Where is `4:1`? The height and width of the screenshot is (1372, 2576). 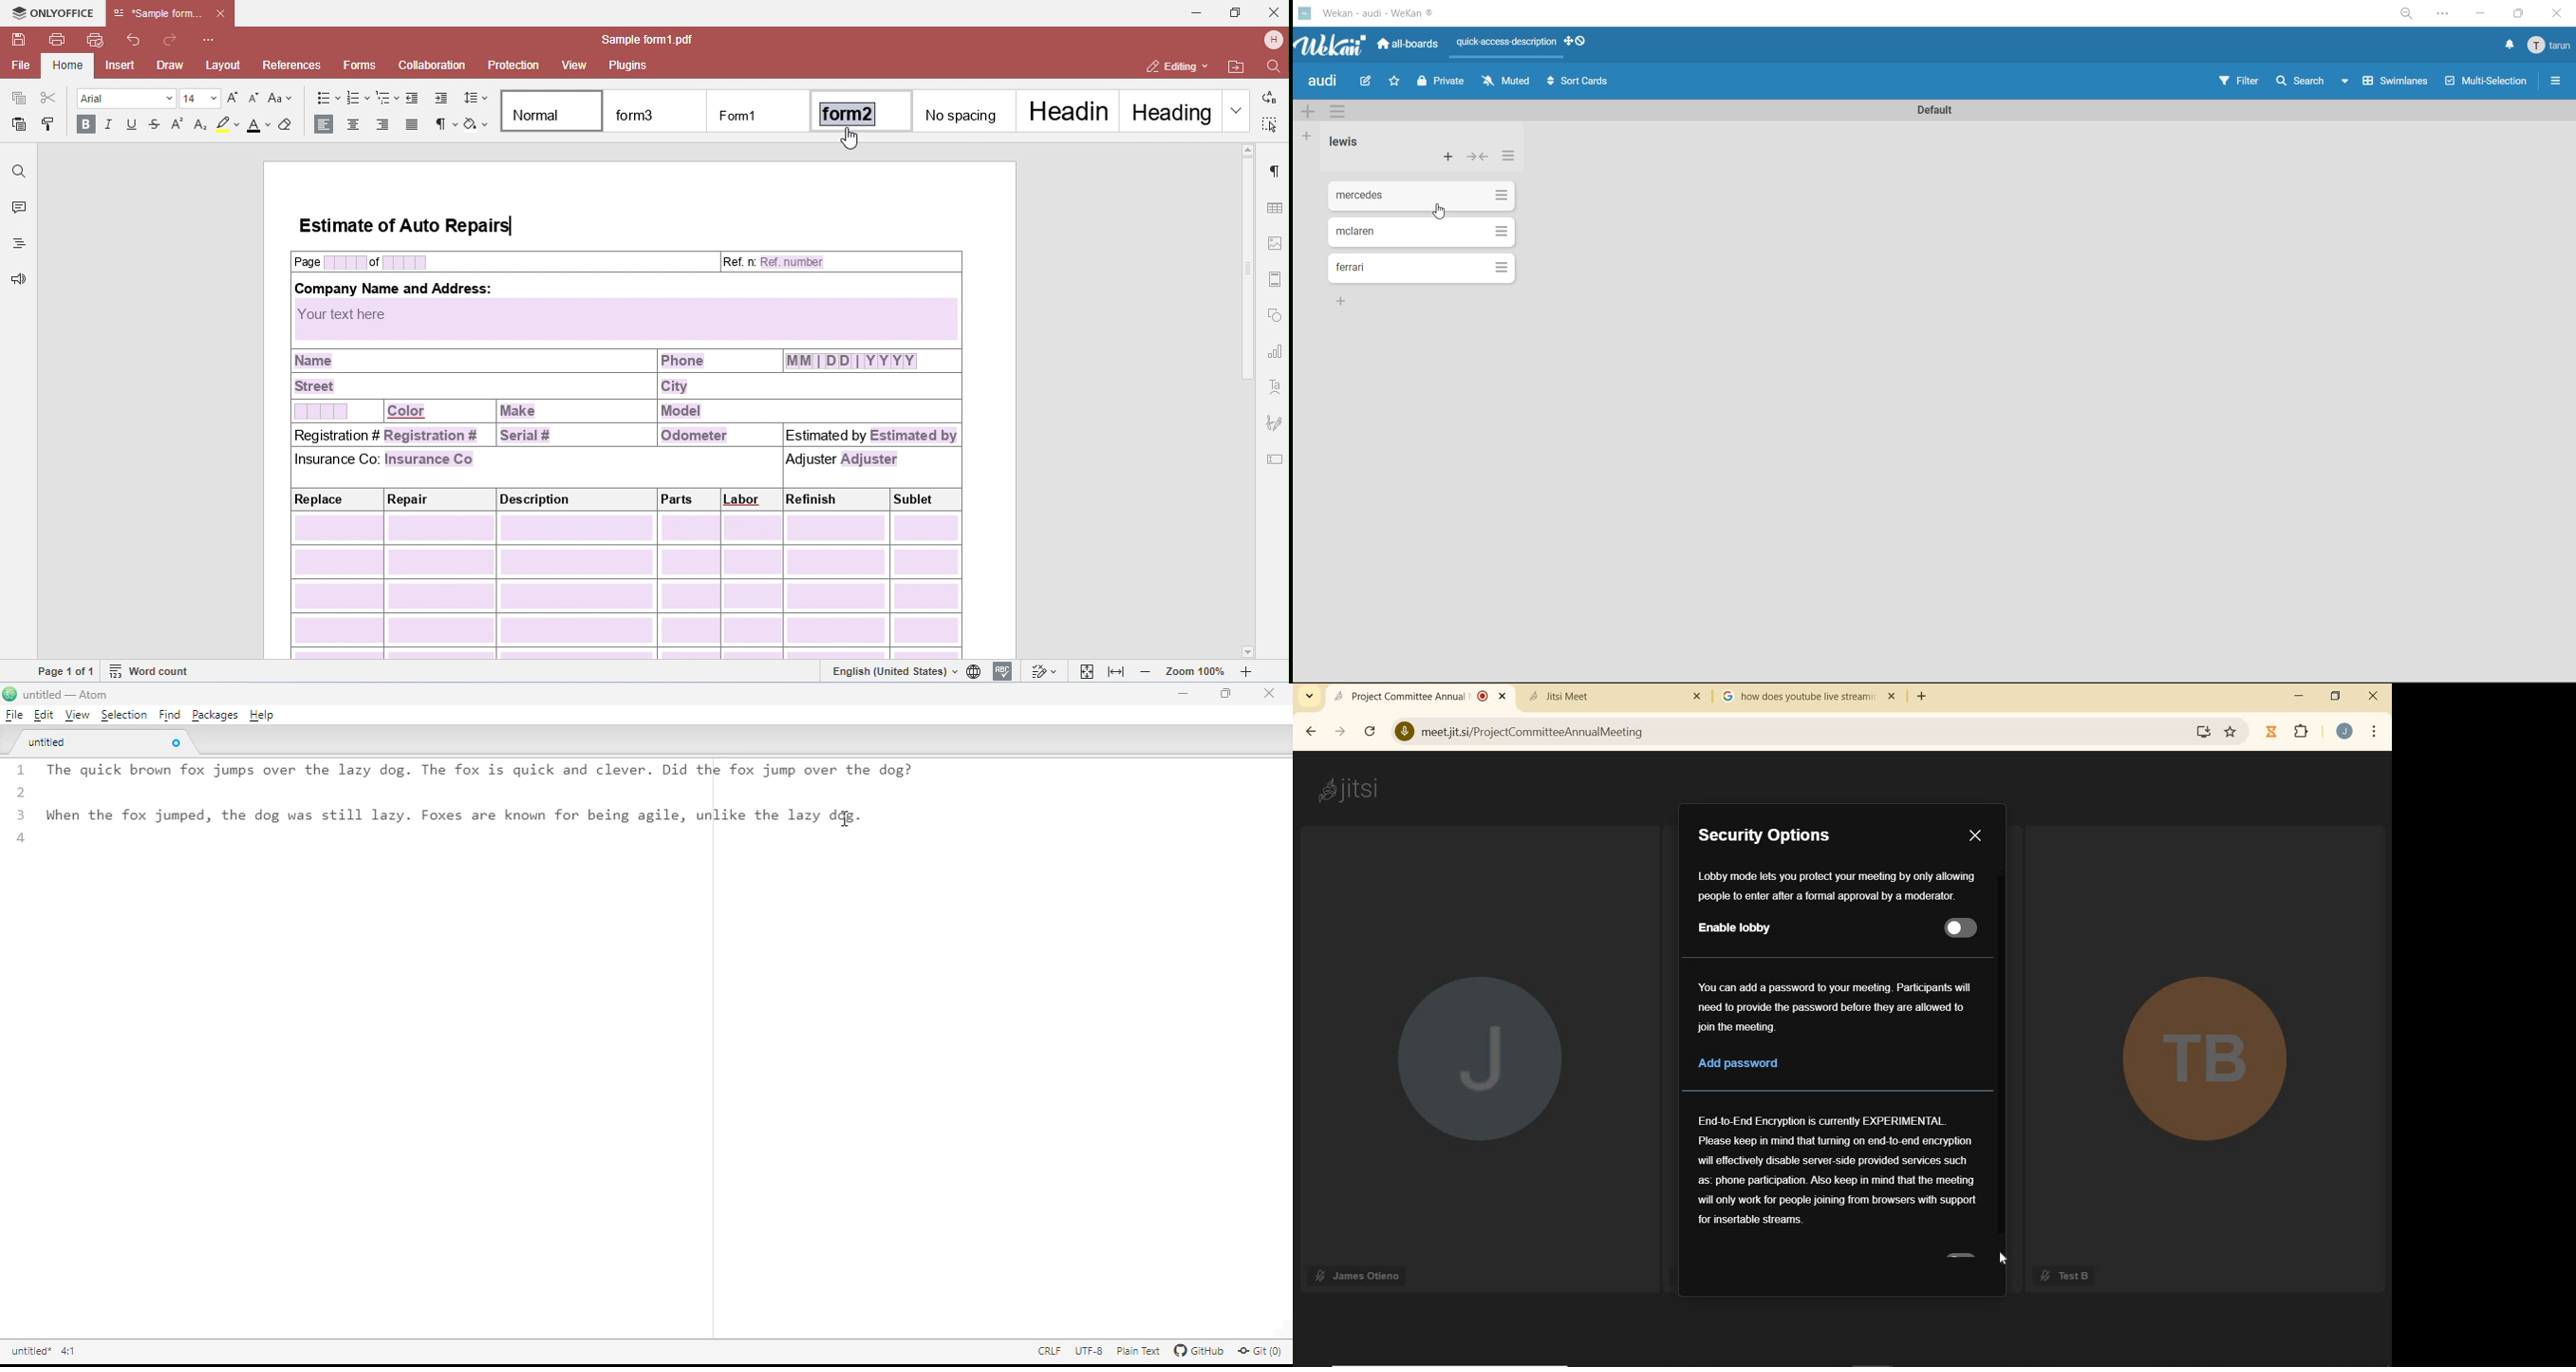
4:1 is located at coordinates (69, 1352).